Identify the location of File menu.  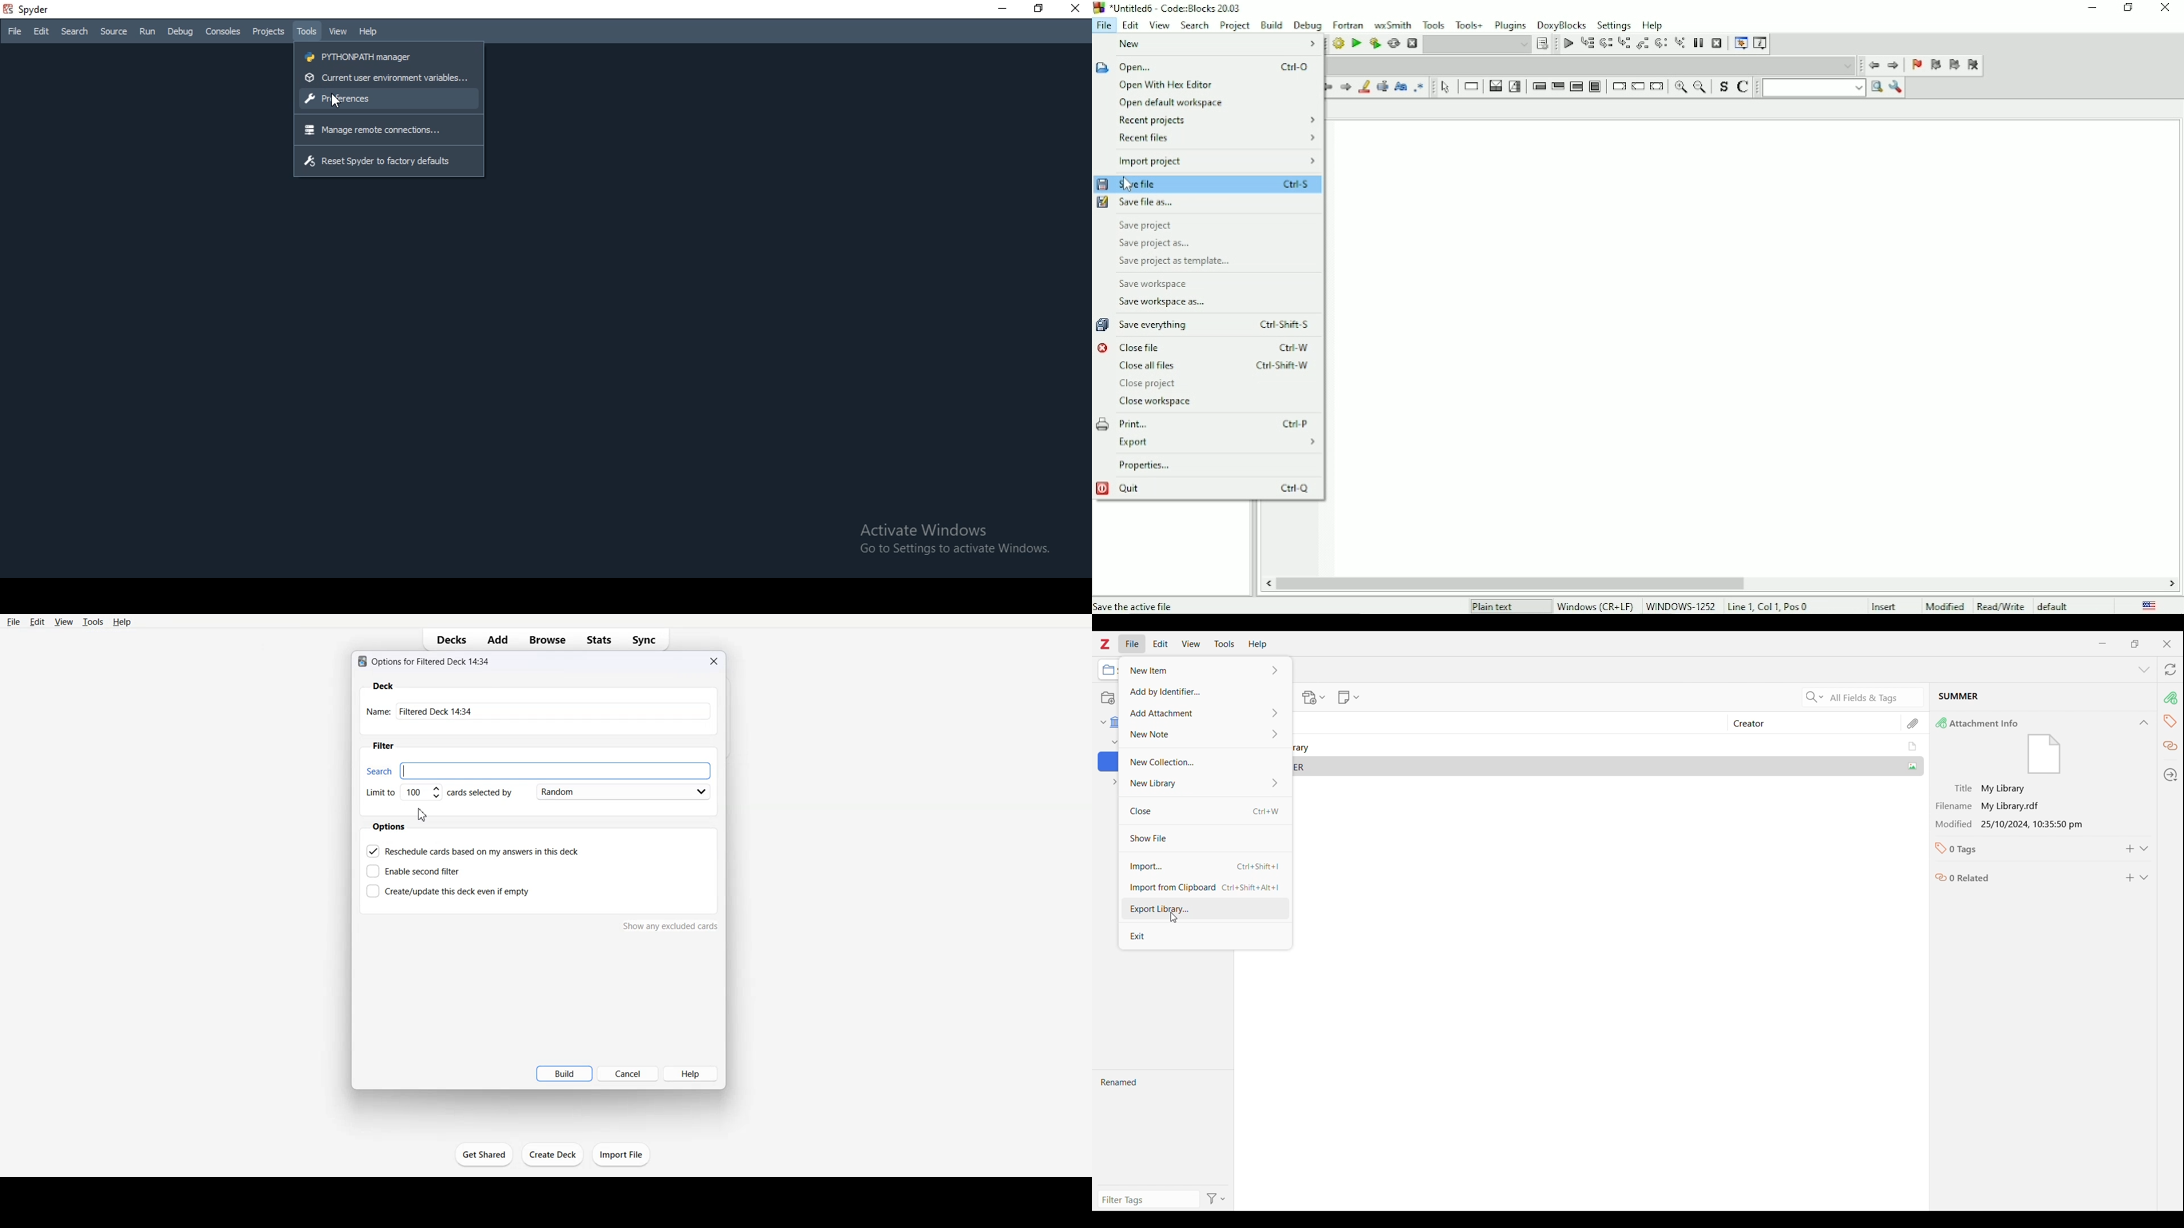
(1132, 644).